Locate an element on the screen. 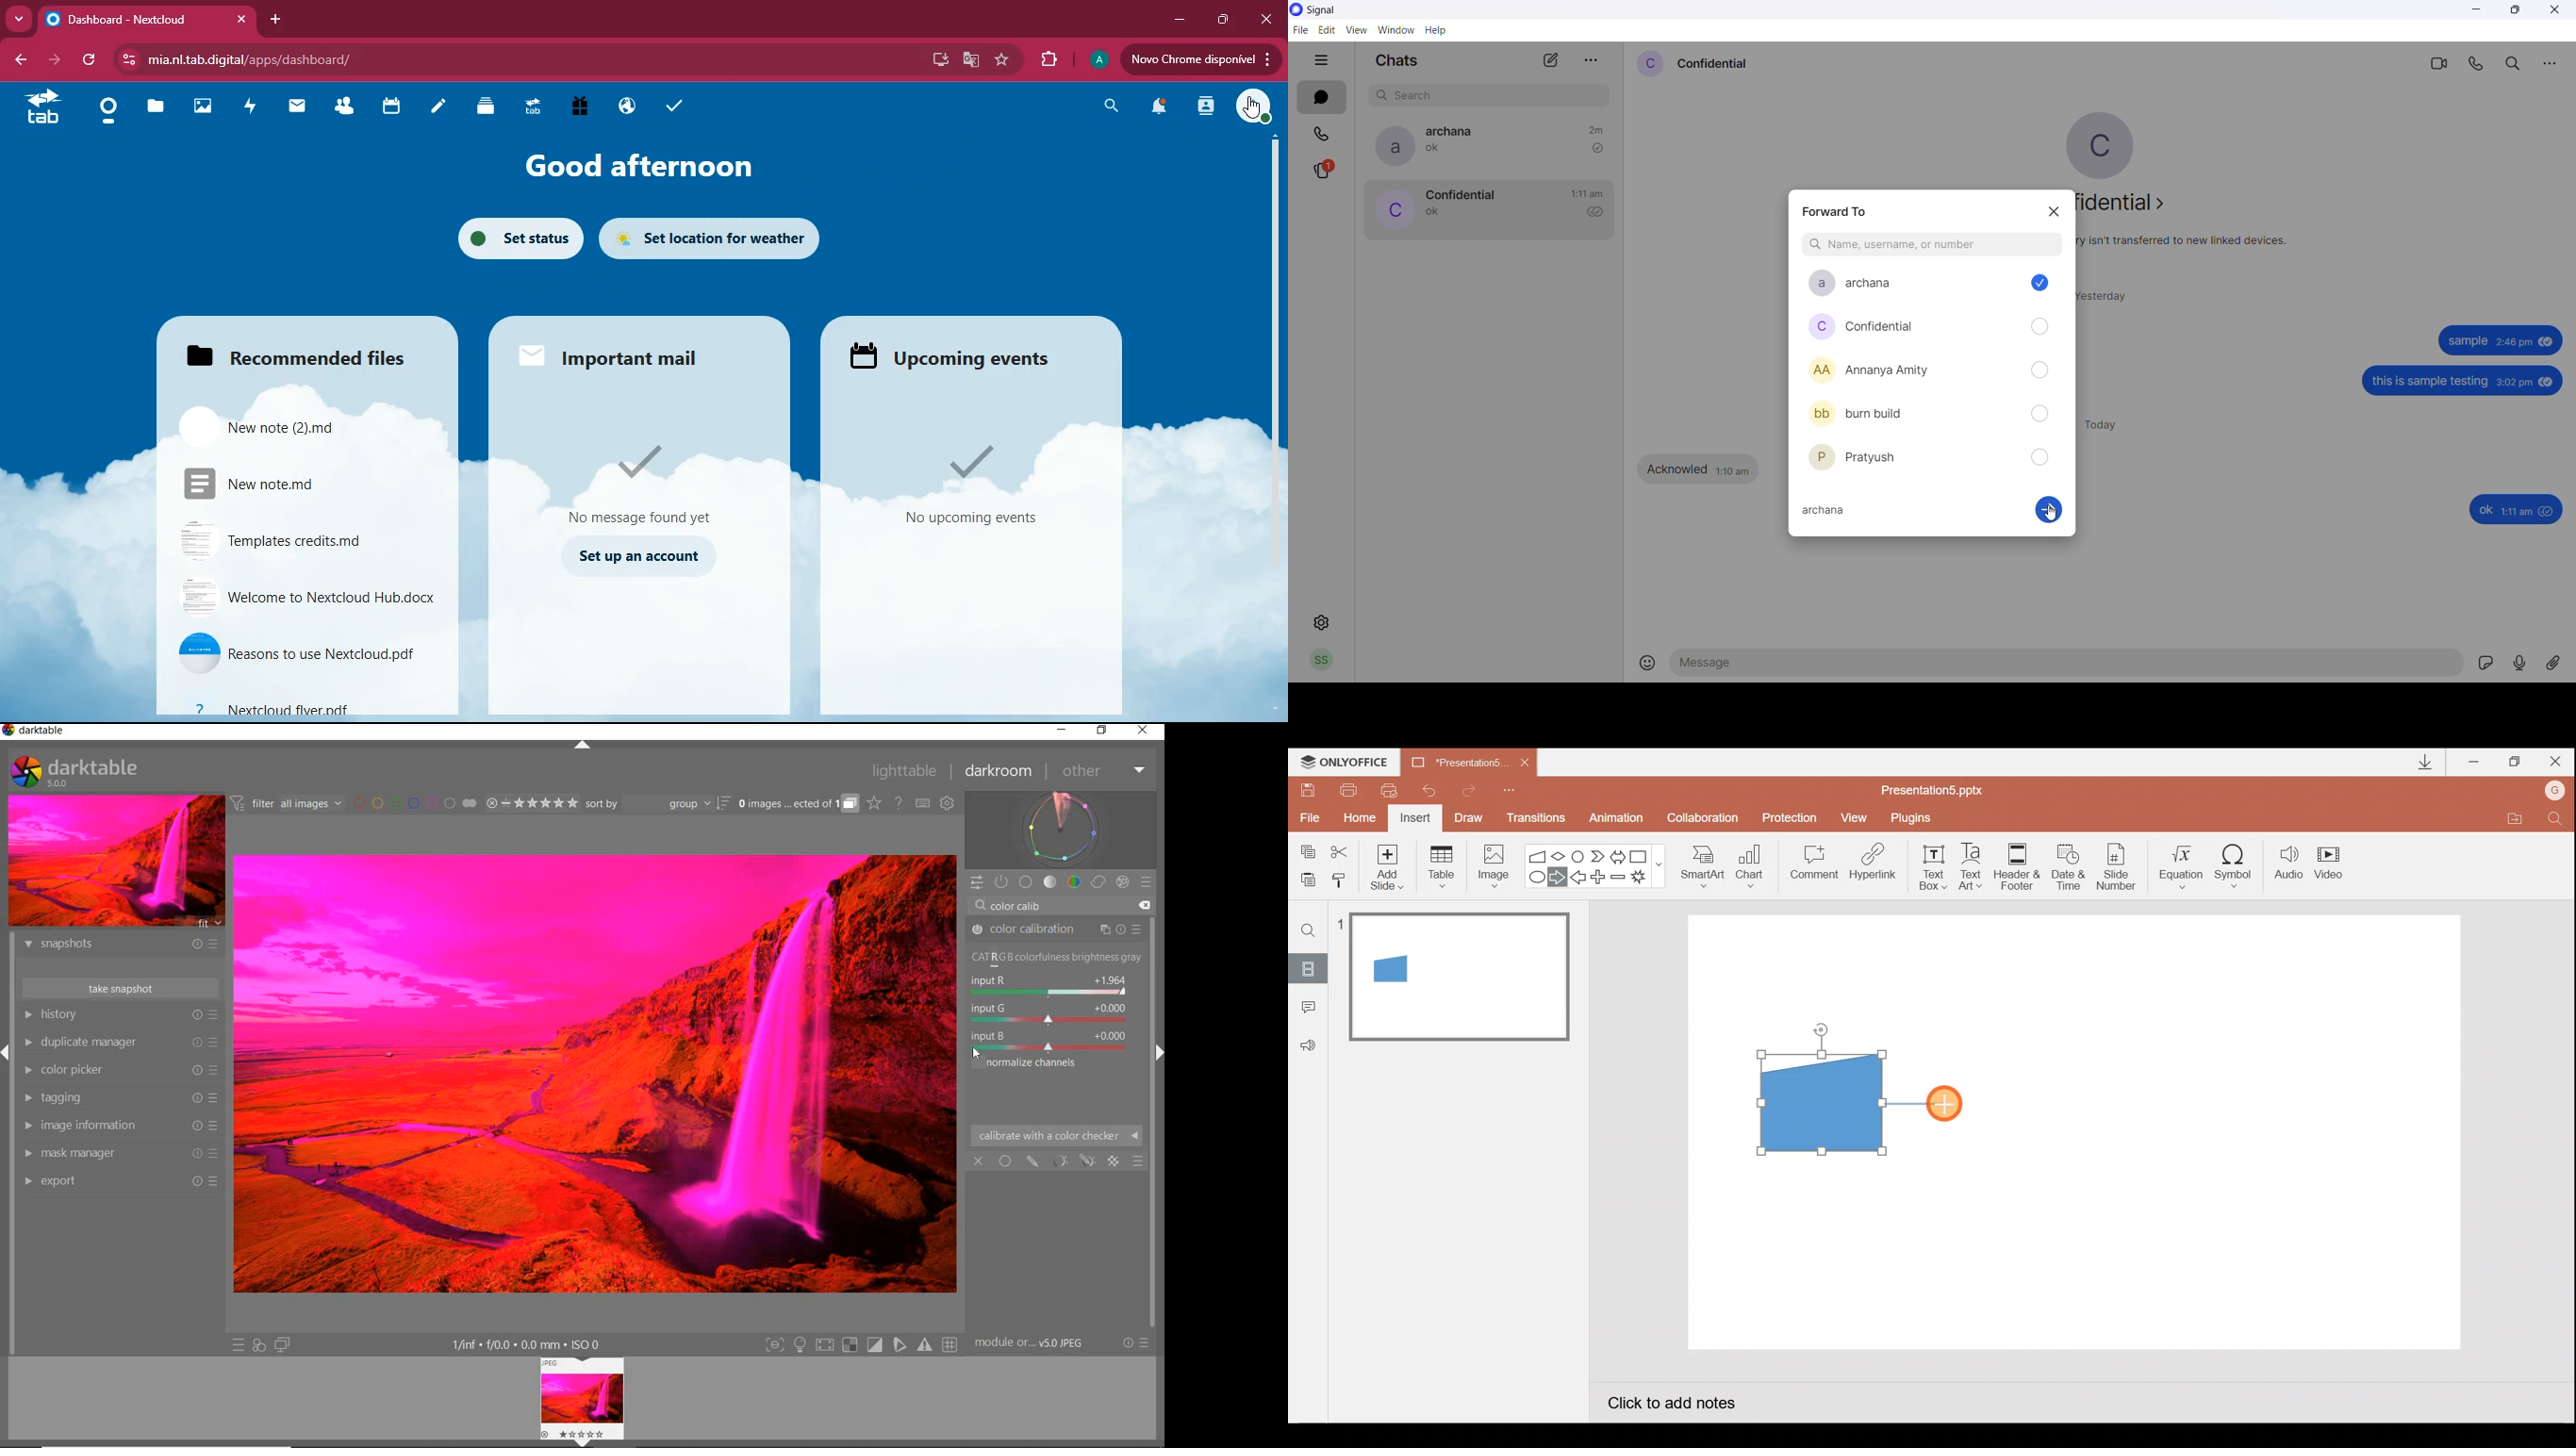 This screenshot has height=1456, width=2576. MASK OPTIONS is located at coordinates (1072, 1162).